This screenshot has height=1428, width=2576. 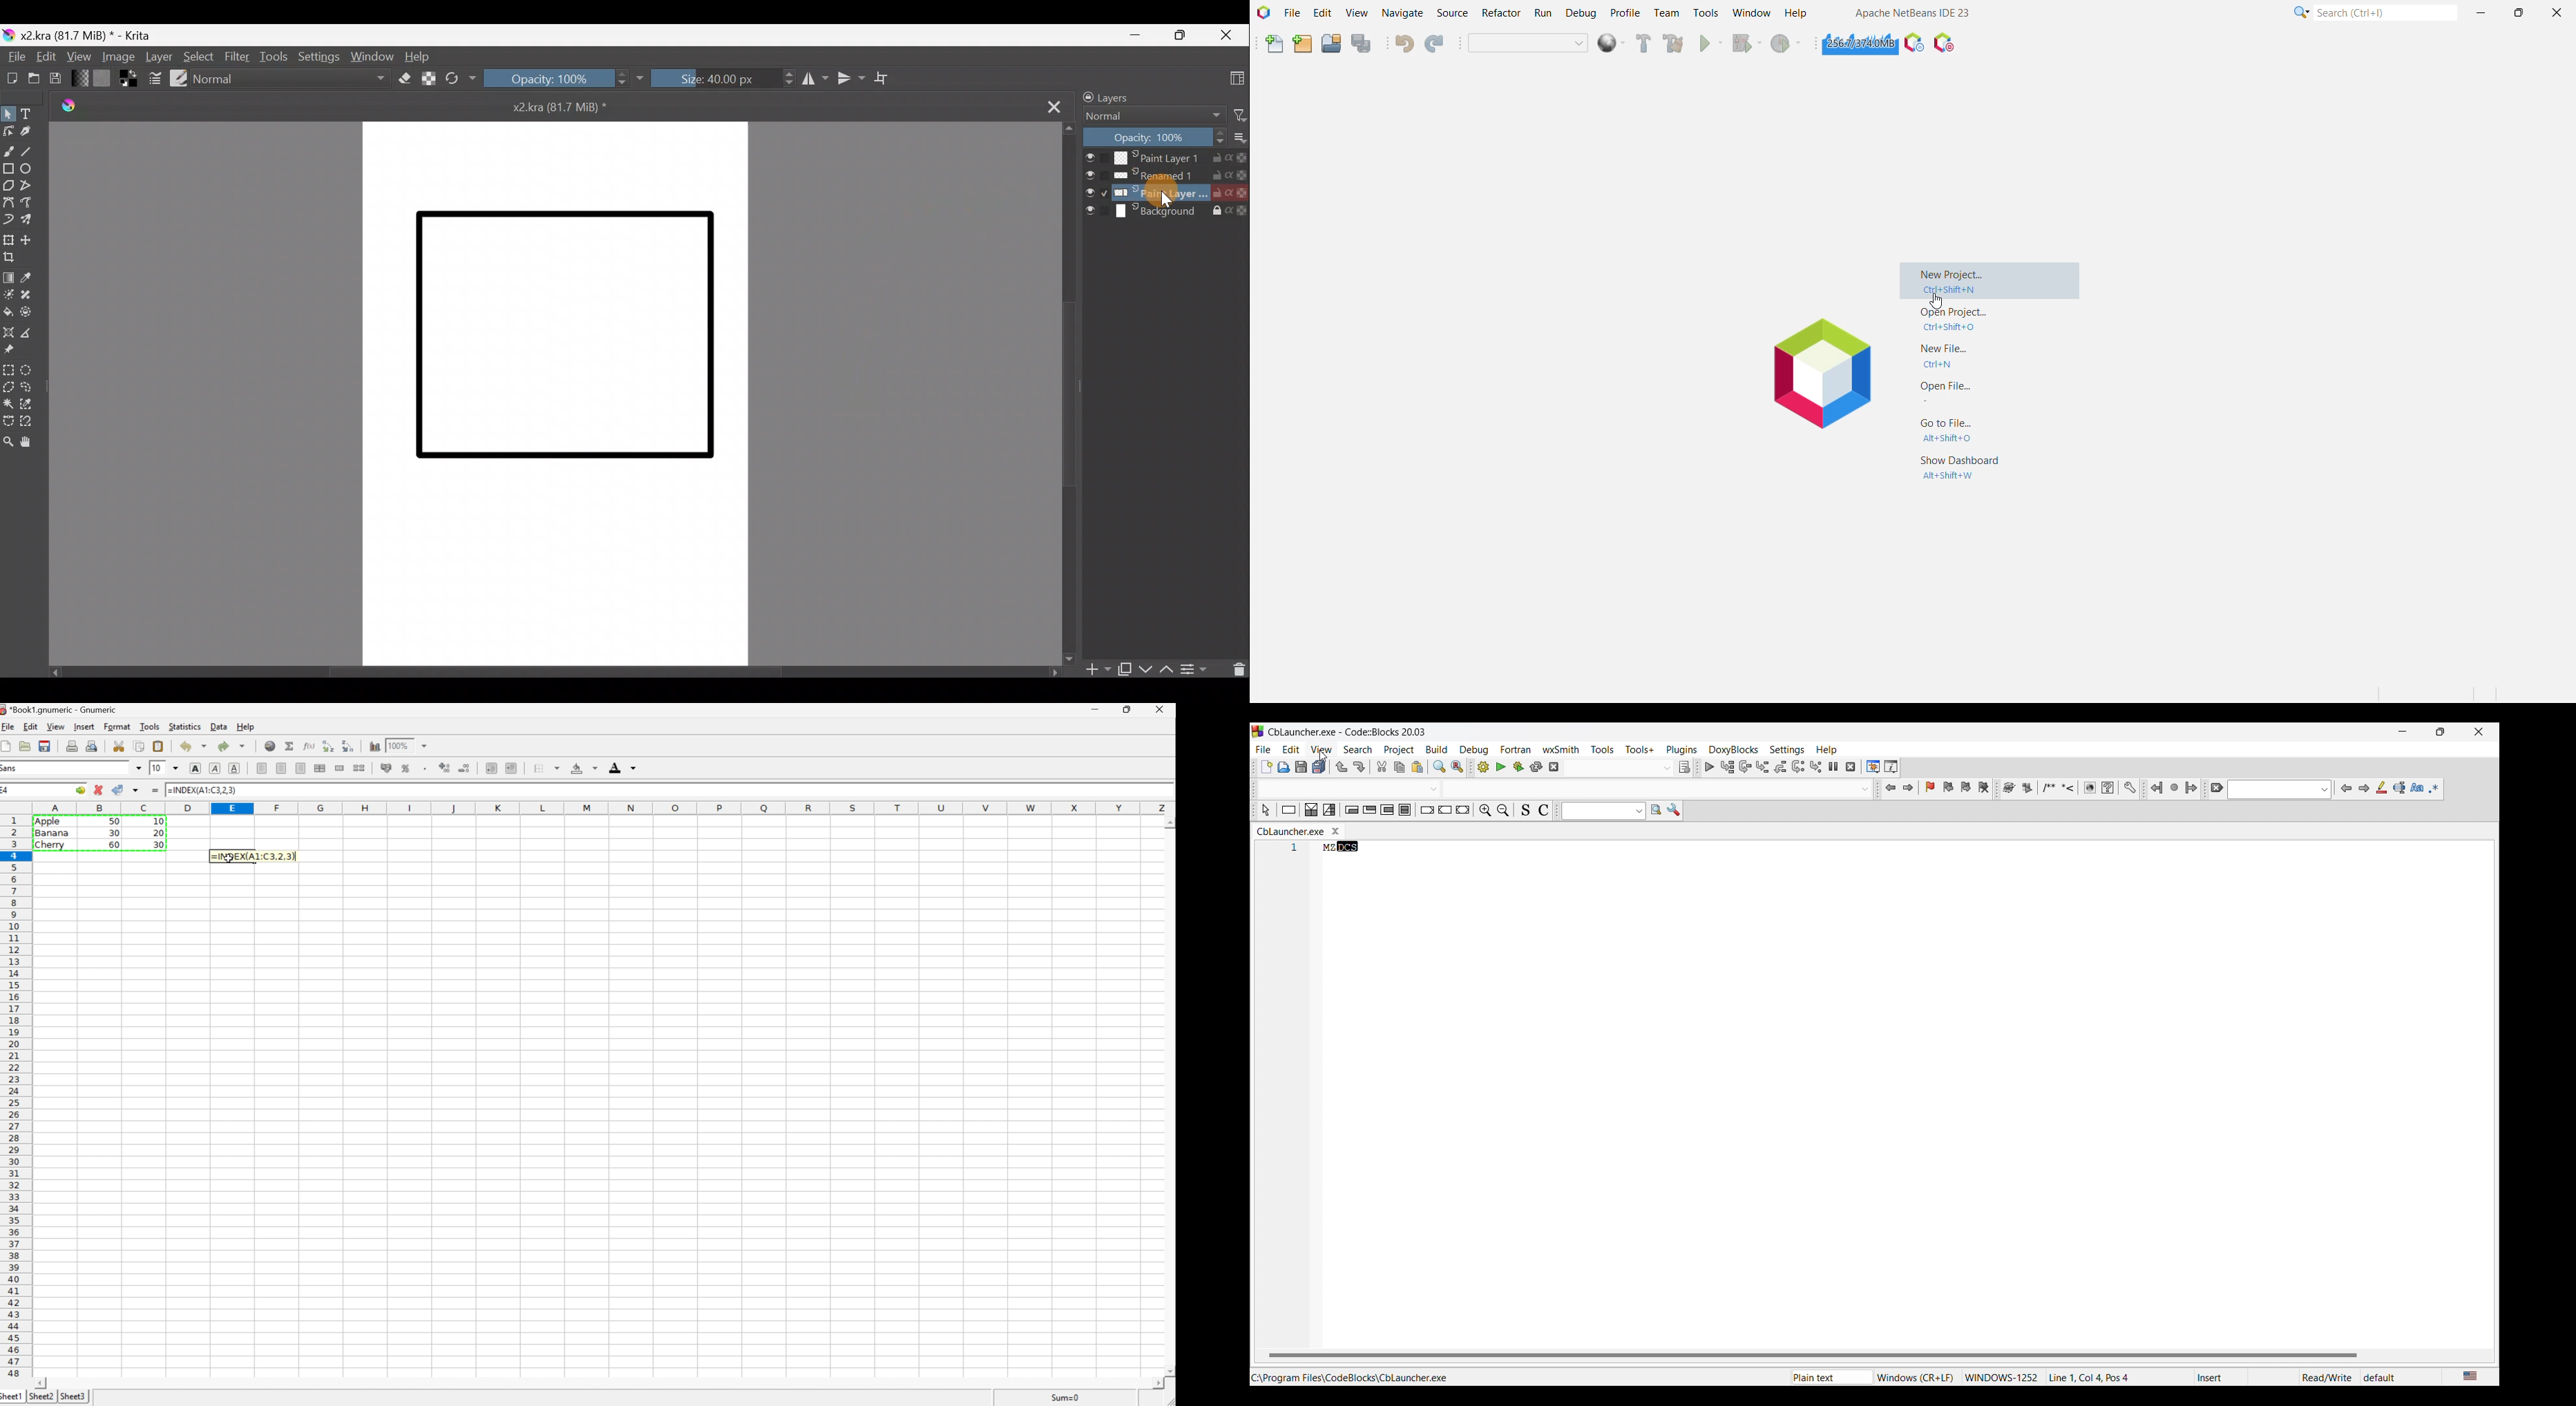 I want to click on Open Project, so click(x=1992, y=319).